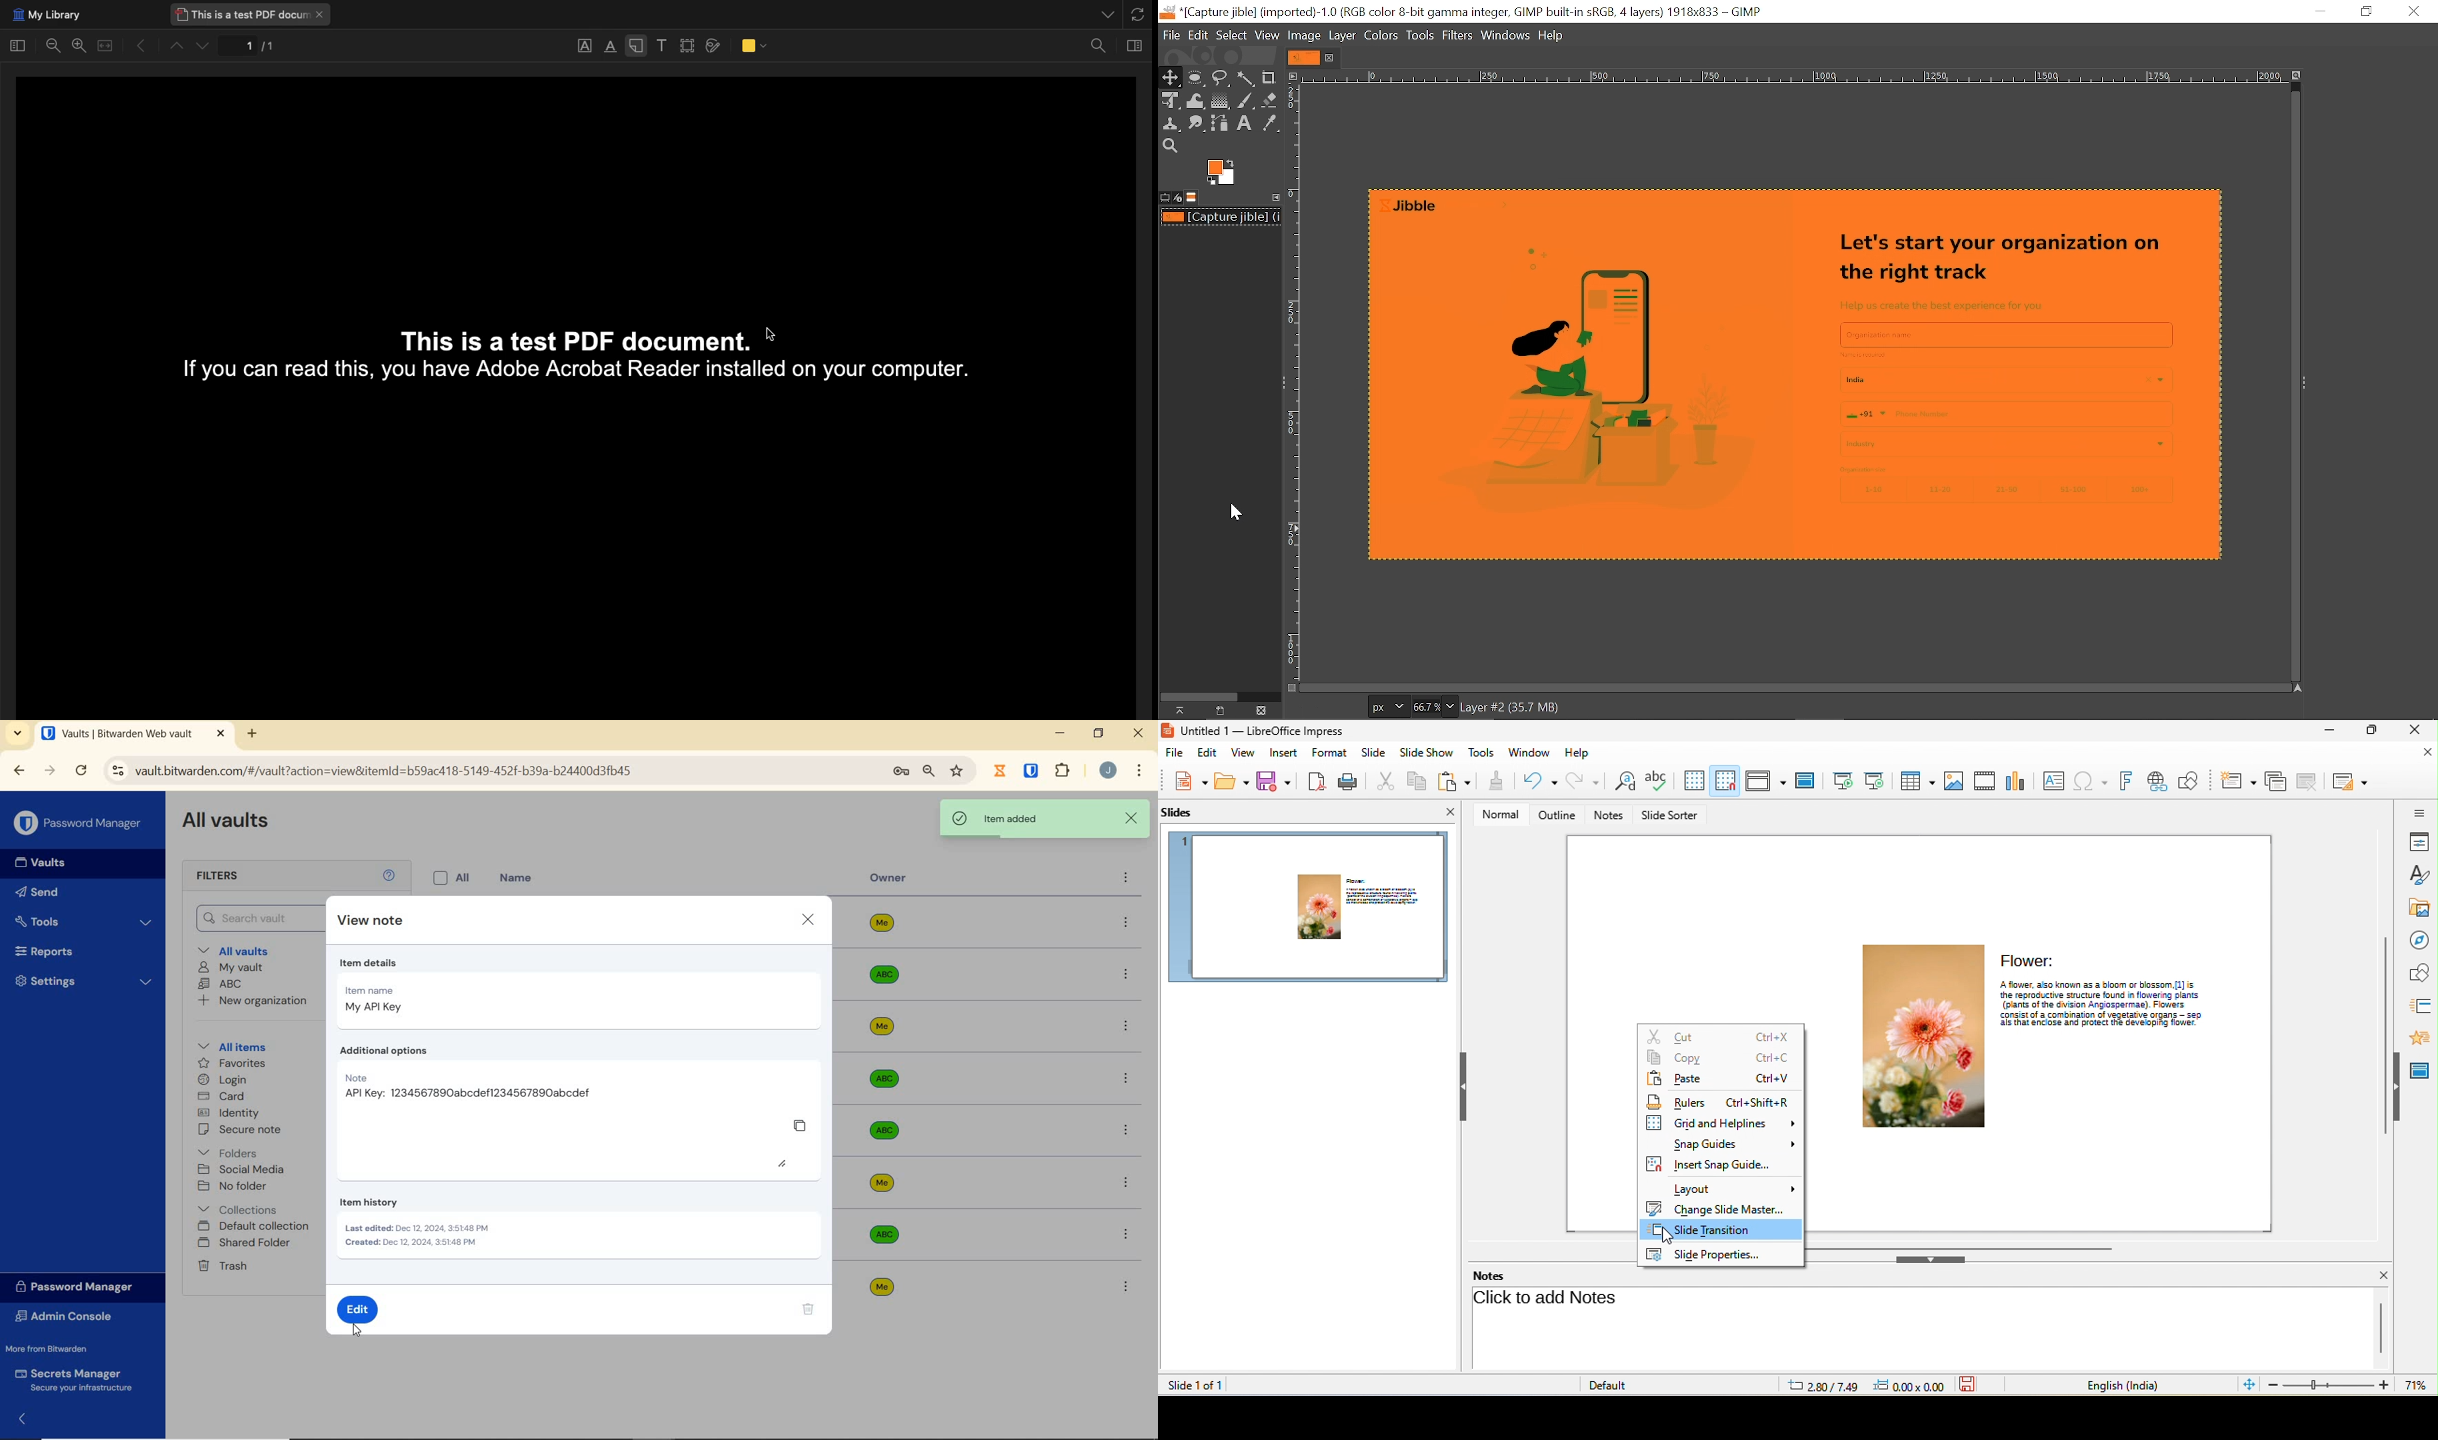 The height and width of the screenshot is (1456, 2464). Describe the element at coordinates (18, 733) in the screenshot. I see `search tabs` at that location.